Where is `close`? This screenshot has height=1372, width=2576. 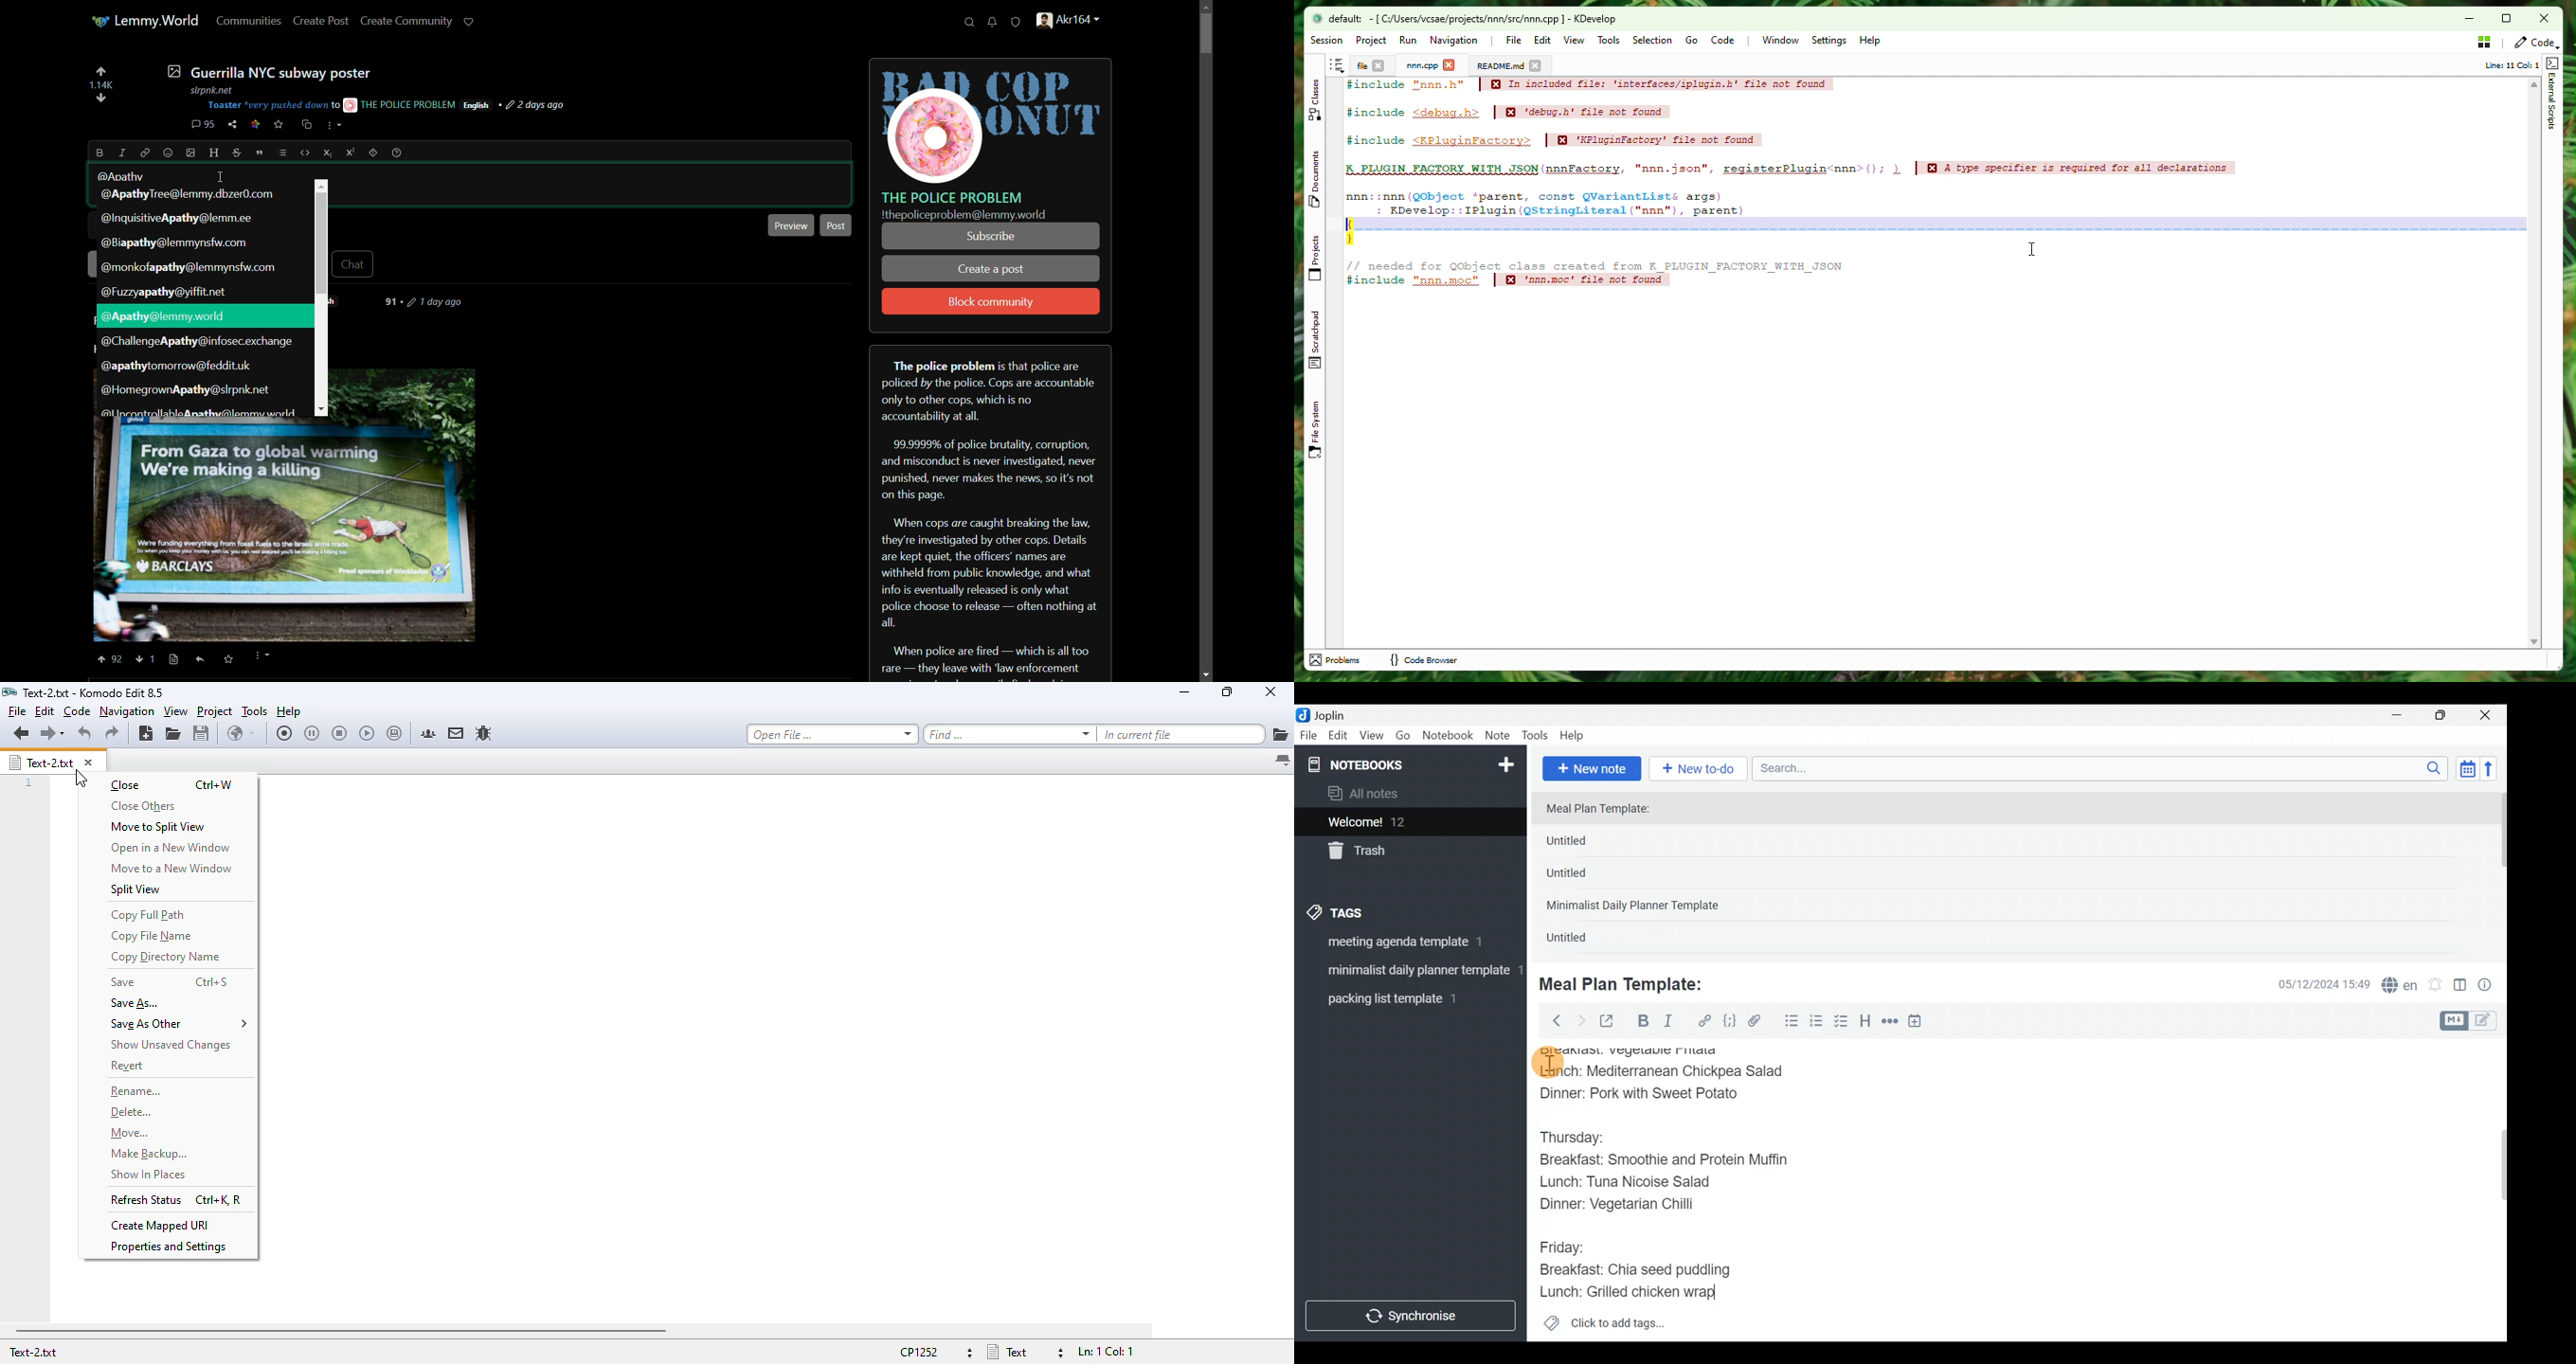 close is located at coordinates (125, 785).